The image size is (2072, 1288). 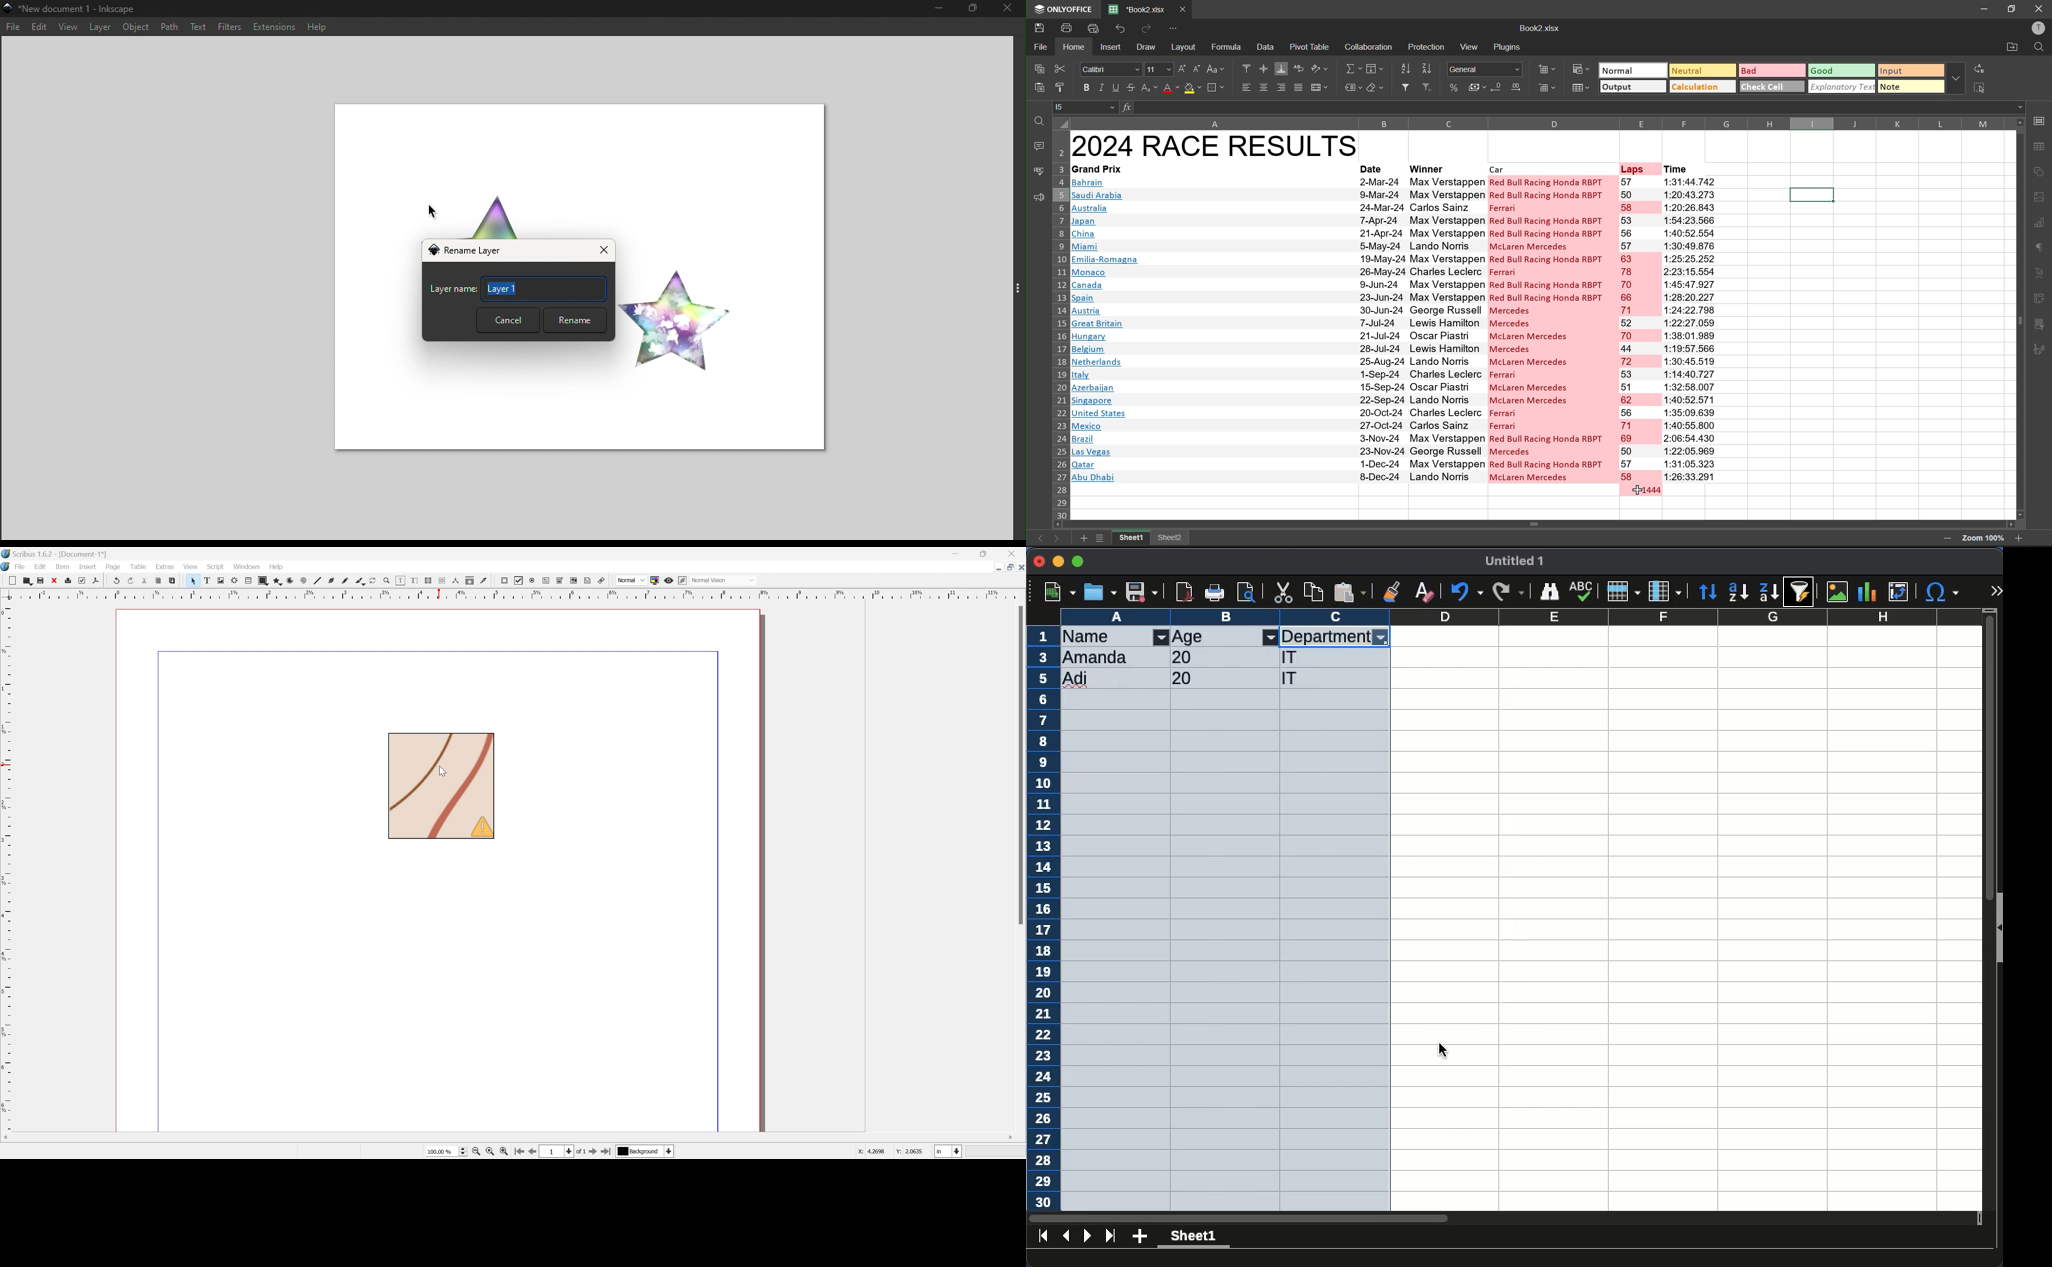 What do you see at coordinates (1836, 594) in the screenshot?
I see `image` at bounding box center [1836, 594].